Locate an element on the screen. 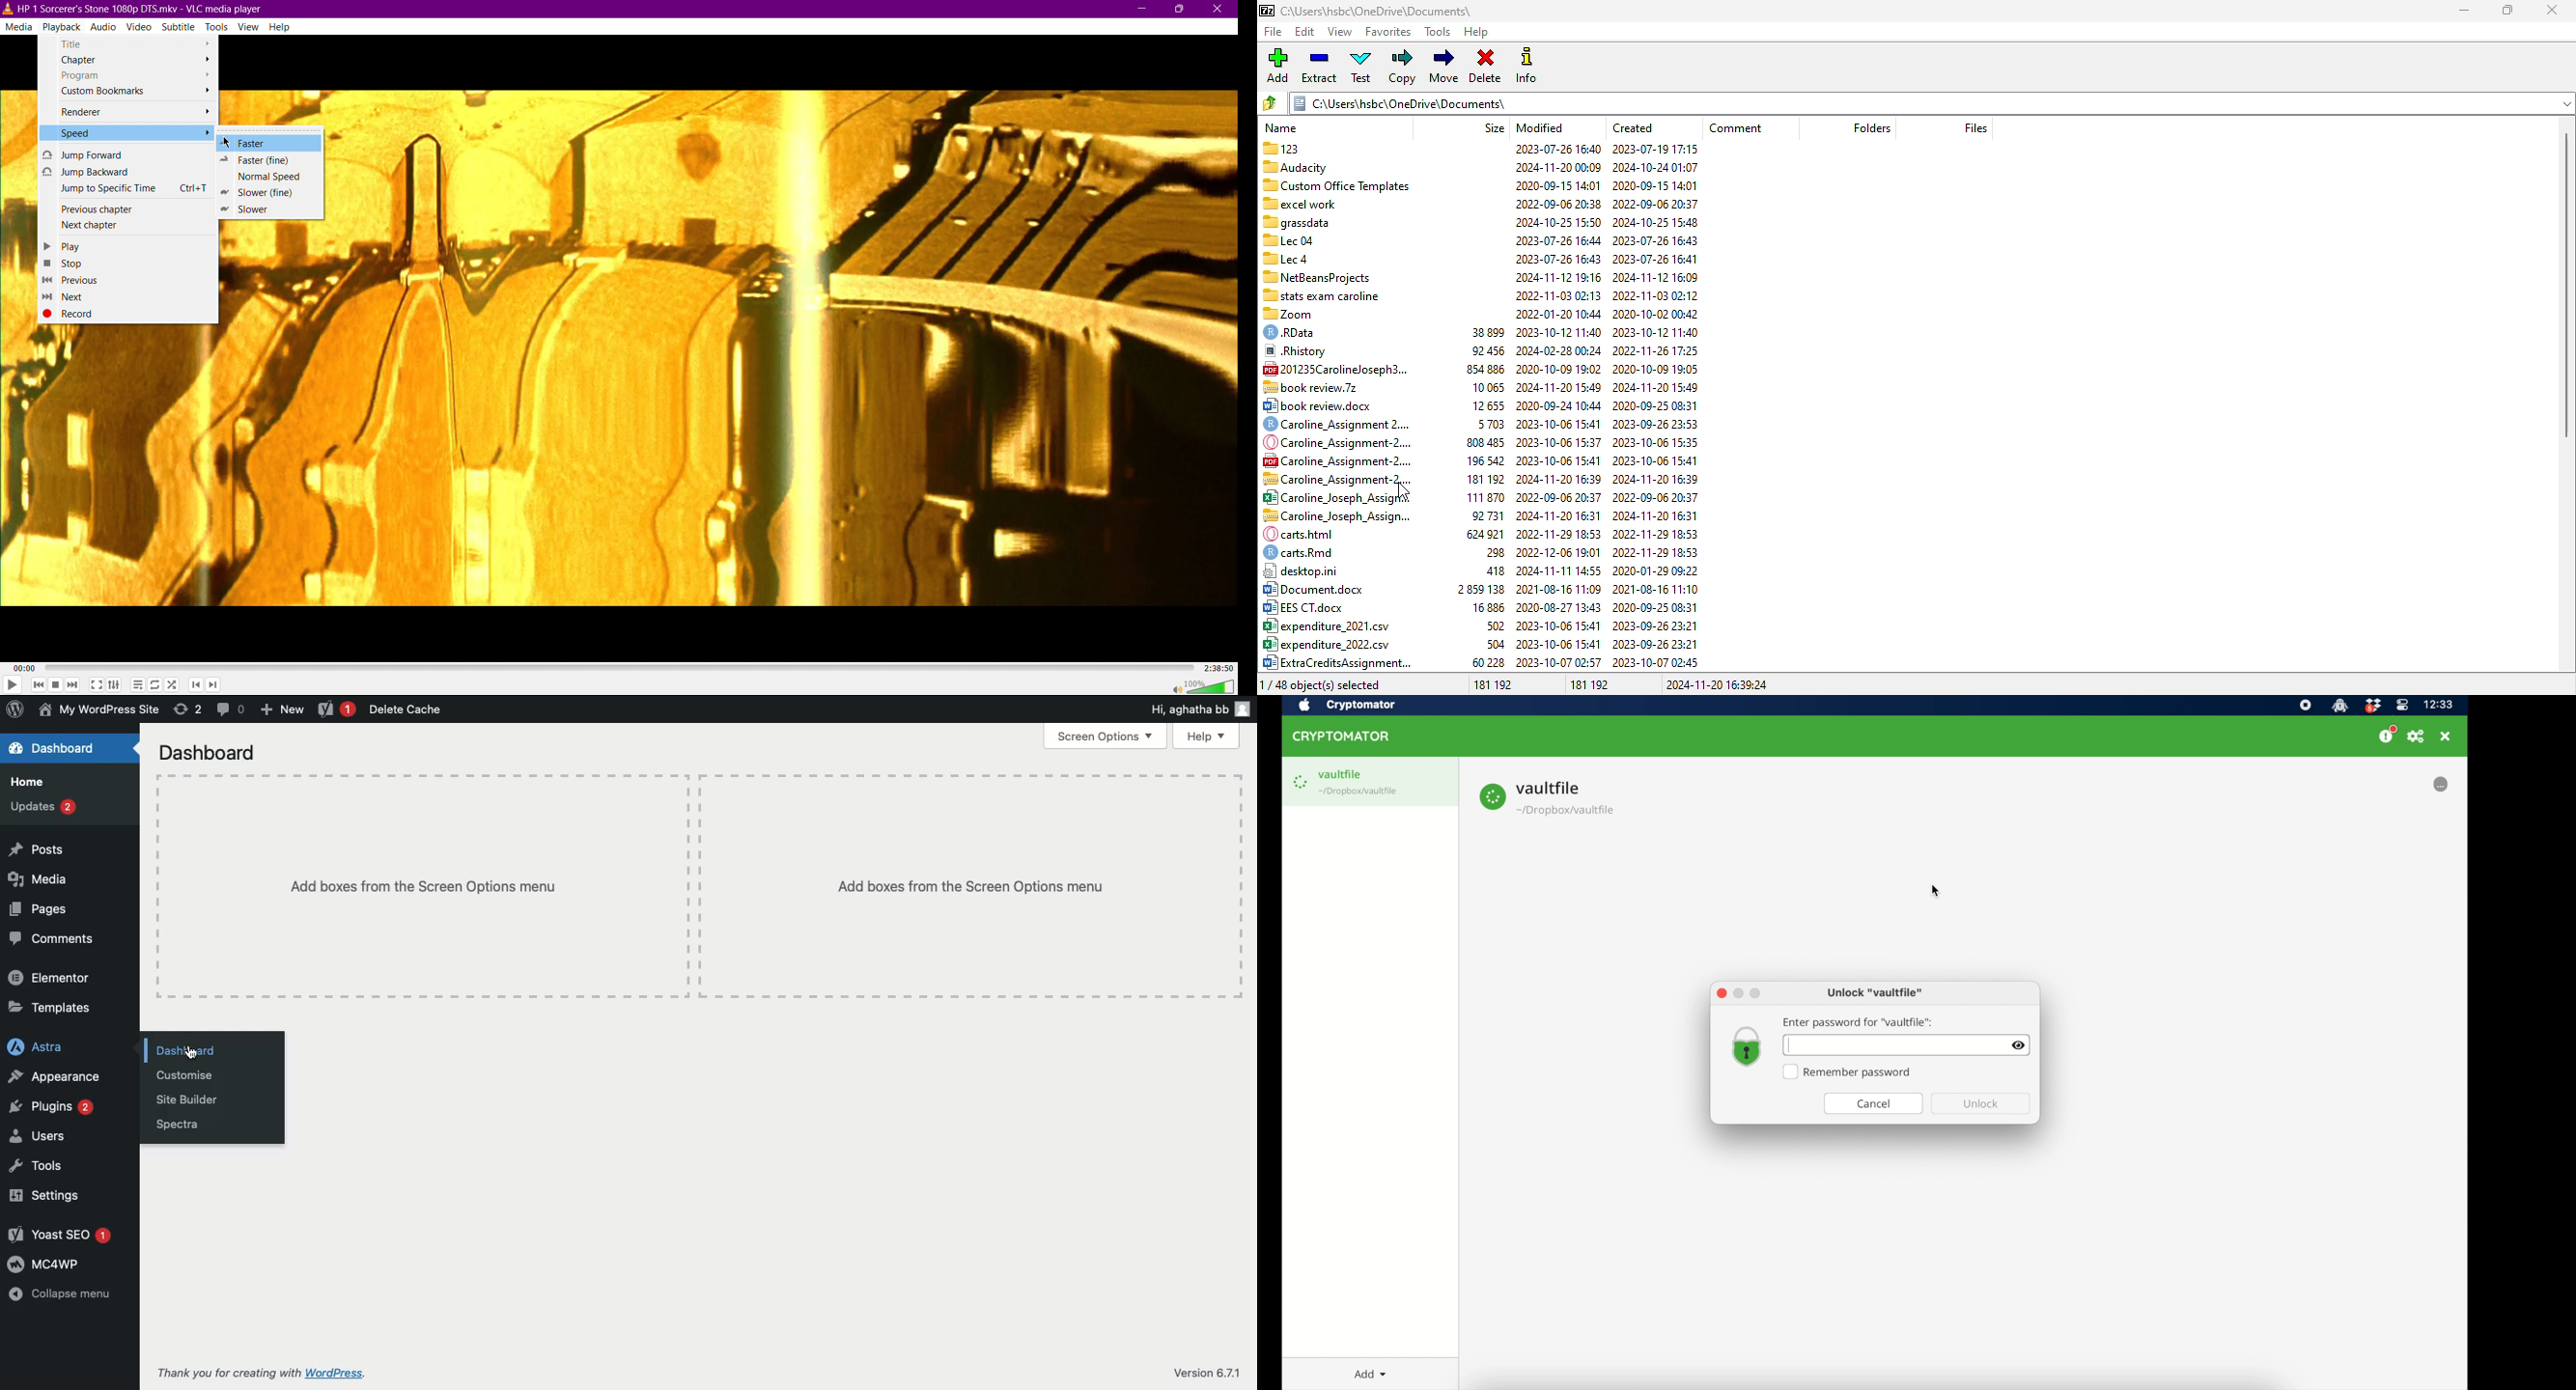  remember password is located at coordinates (1847, 1072).